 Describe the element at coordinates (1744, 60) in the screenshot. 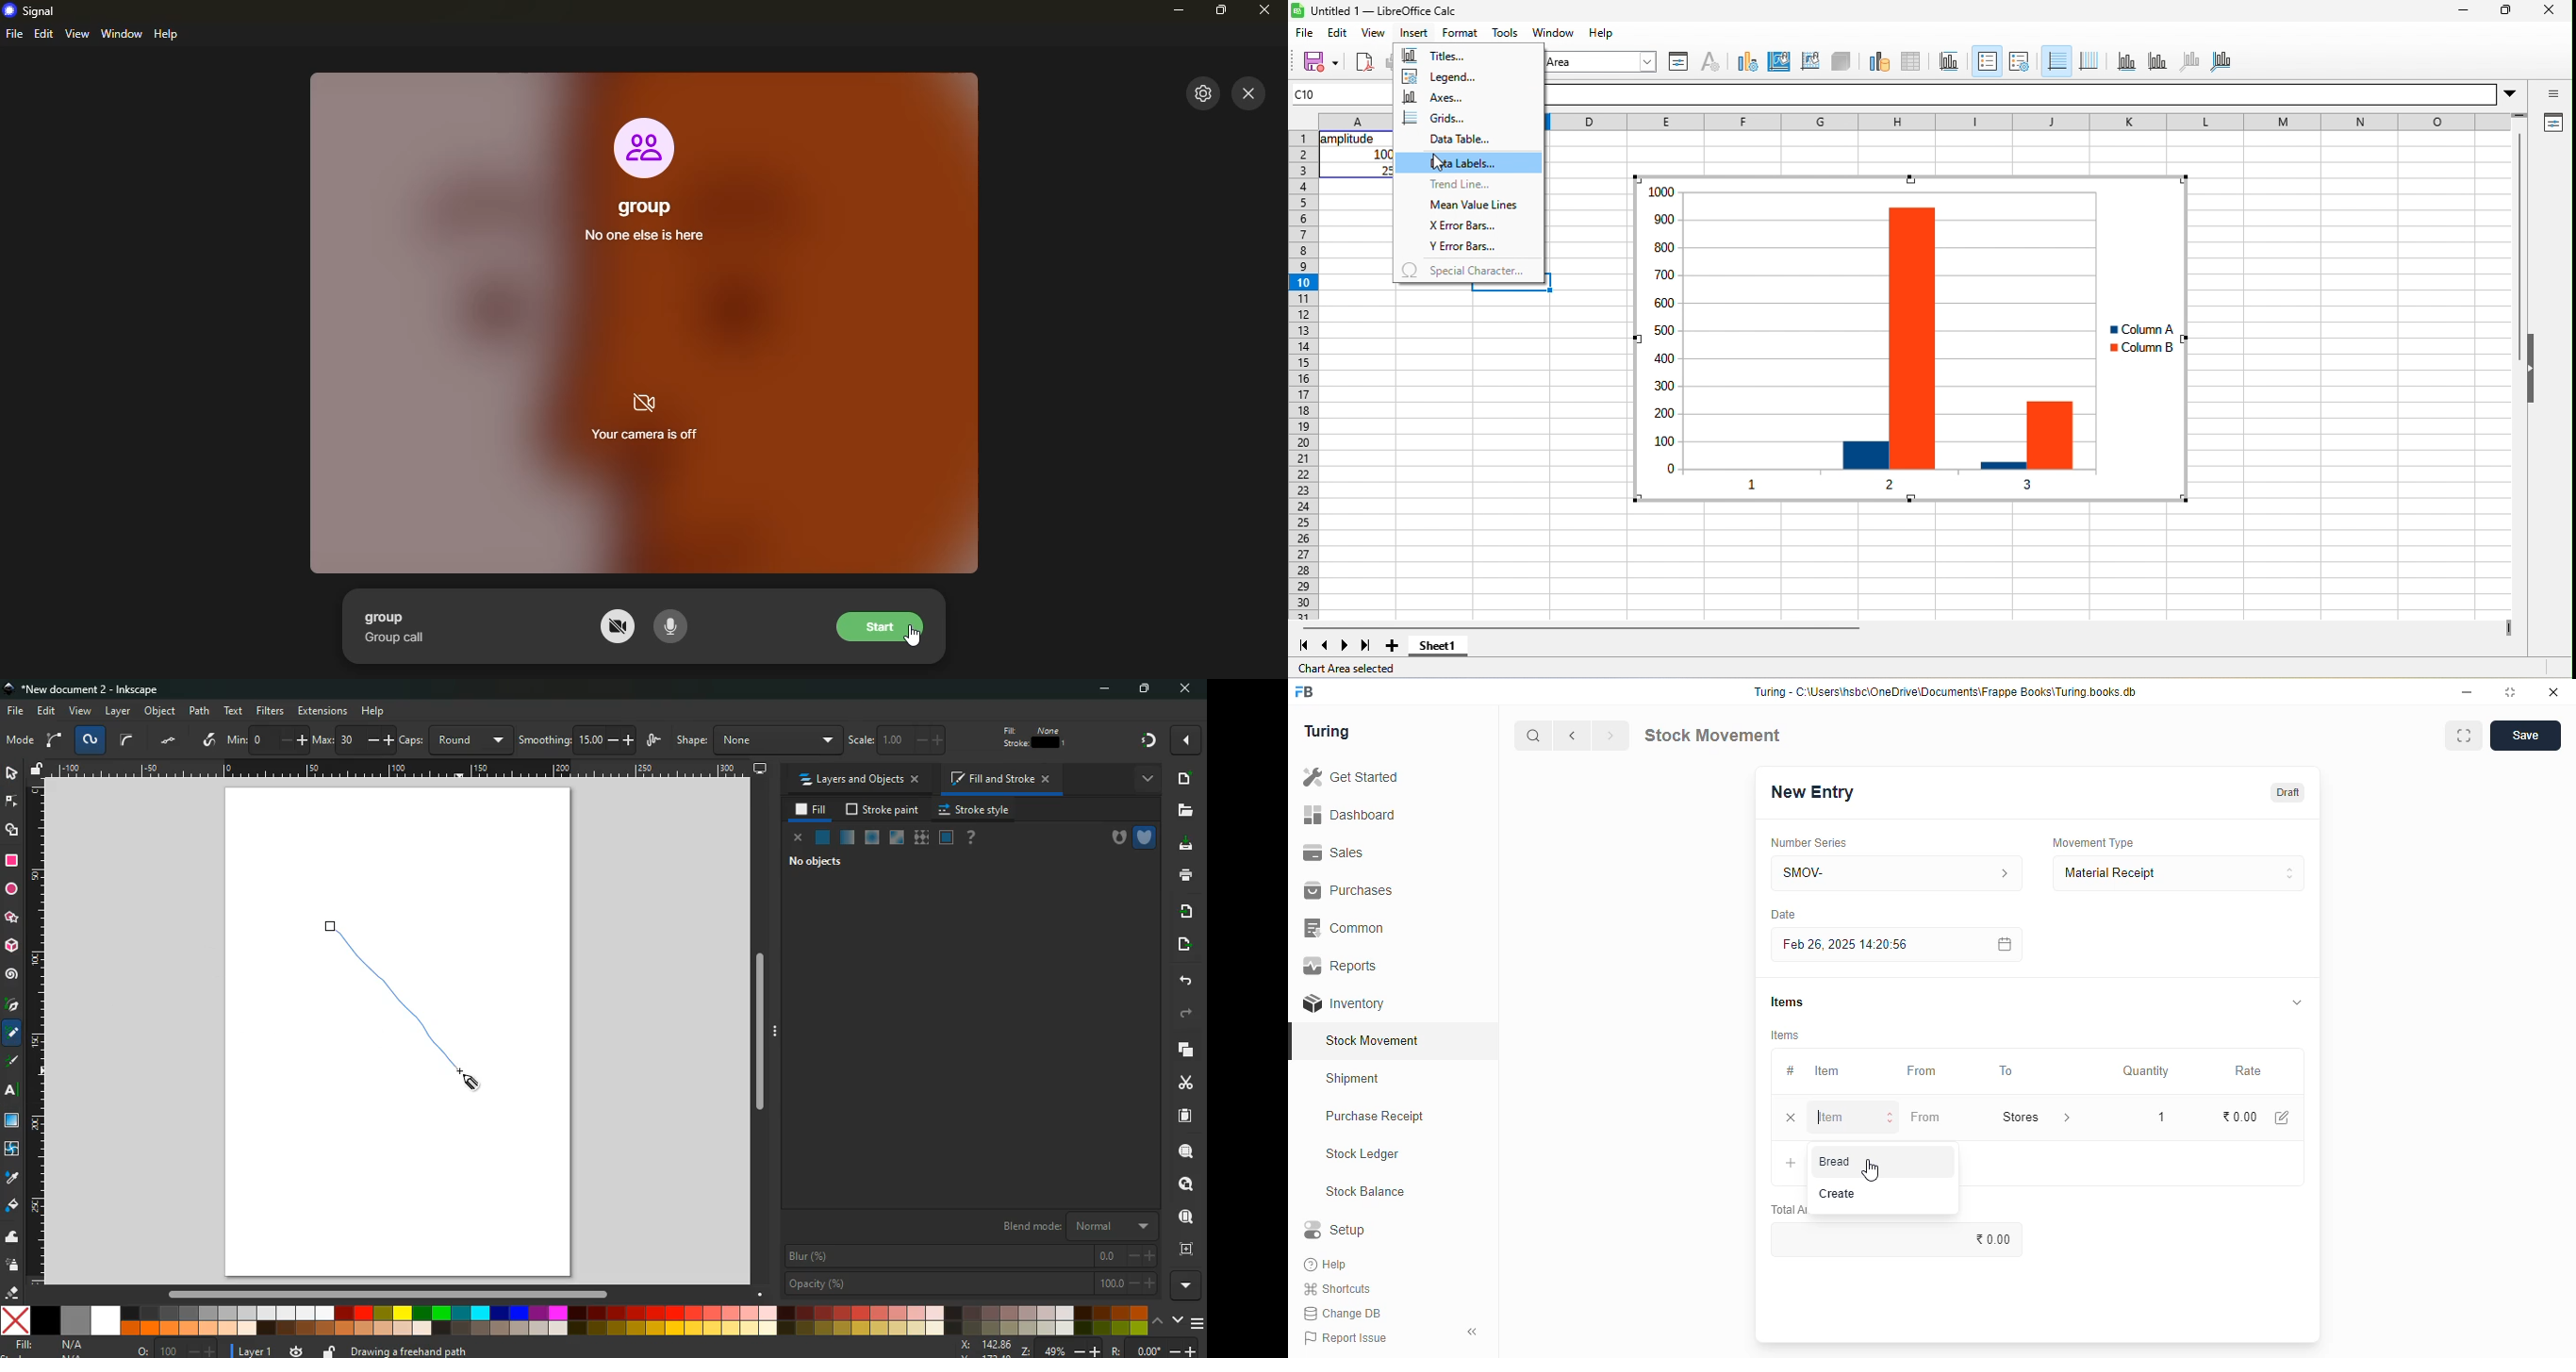

I see `chart type` at that location.